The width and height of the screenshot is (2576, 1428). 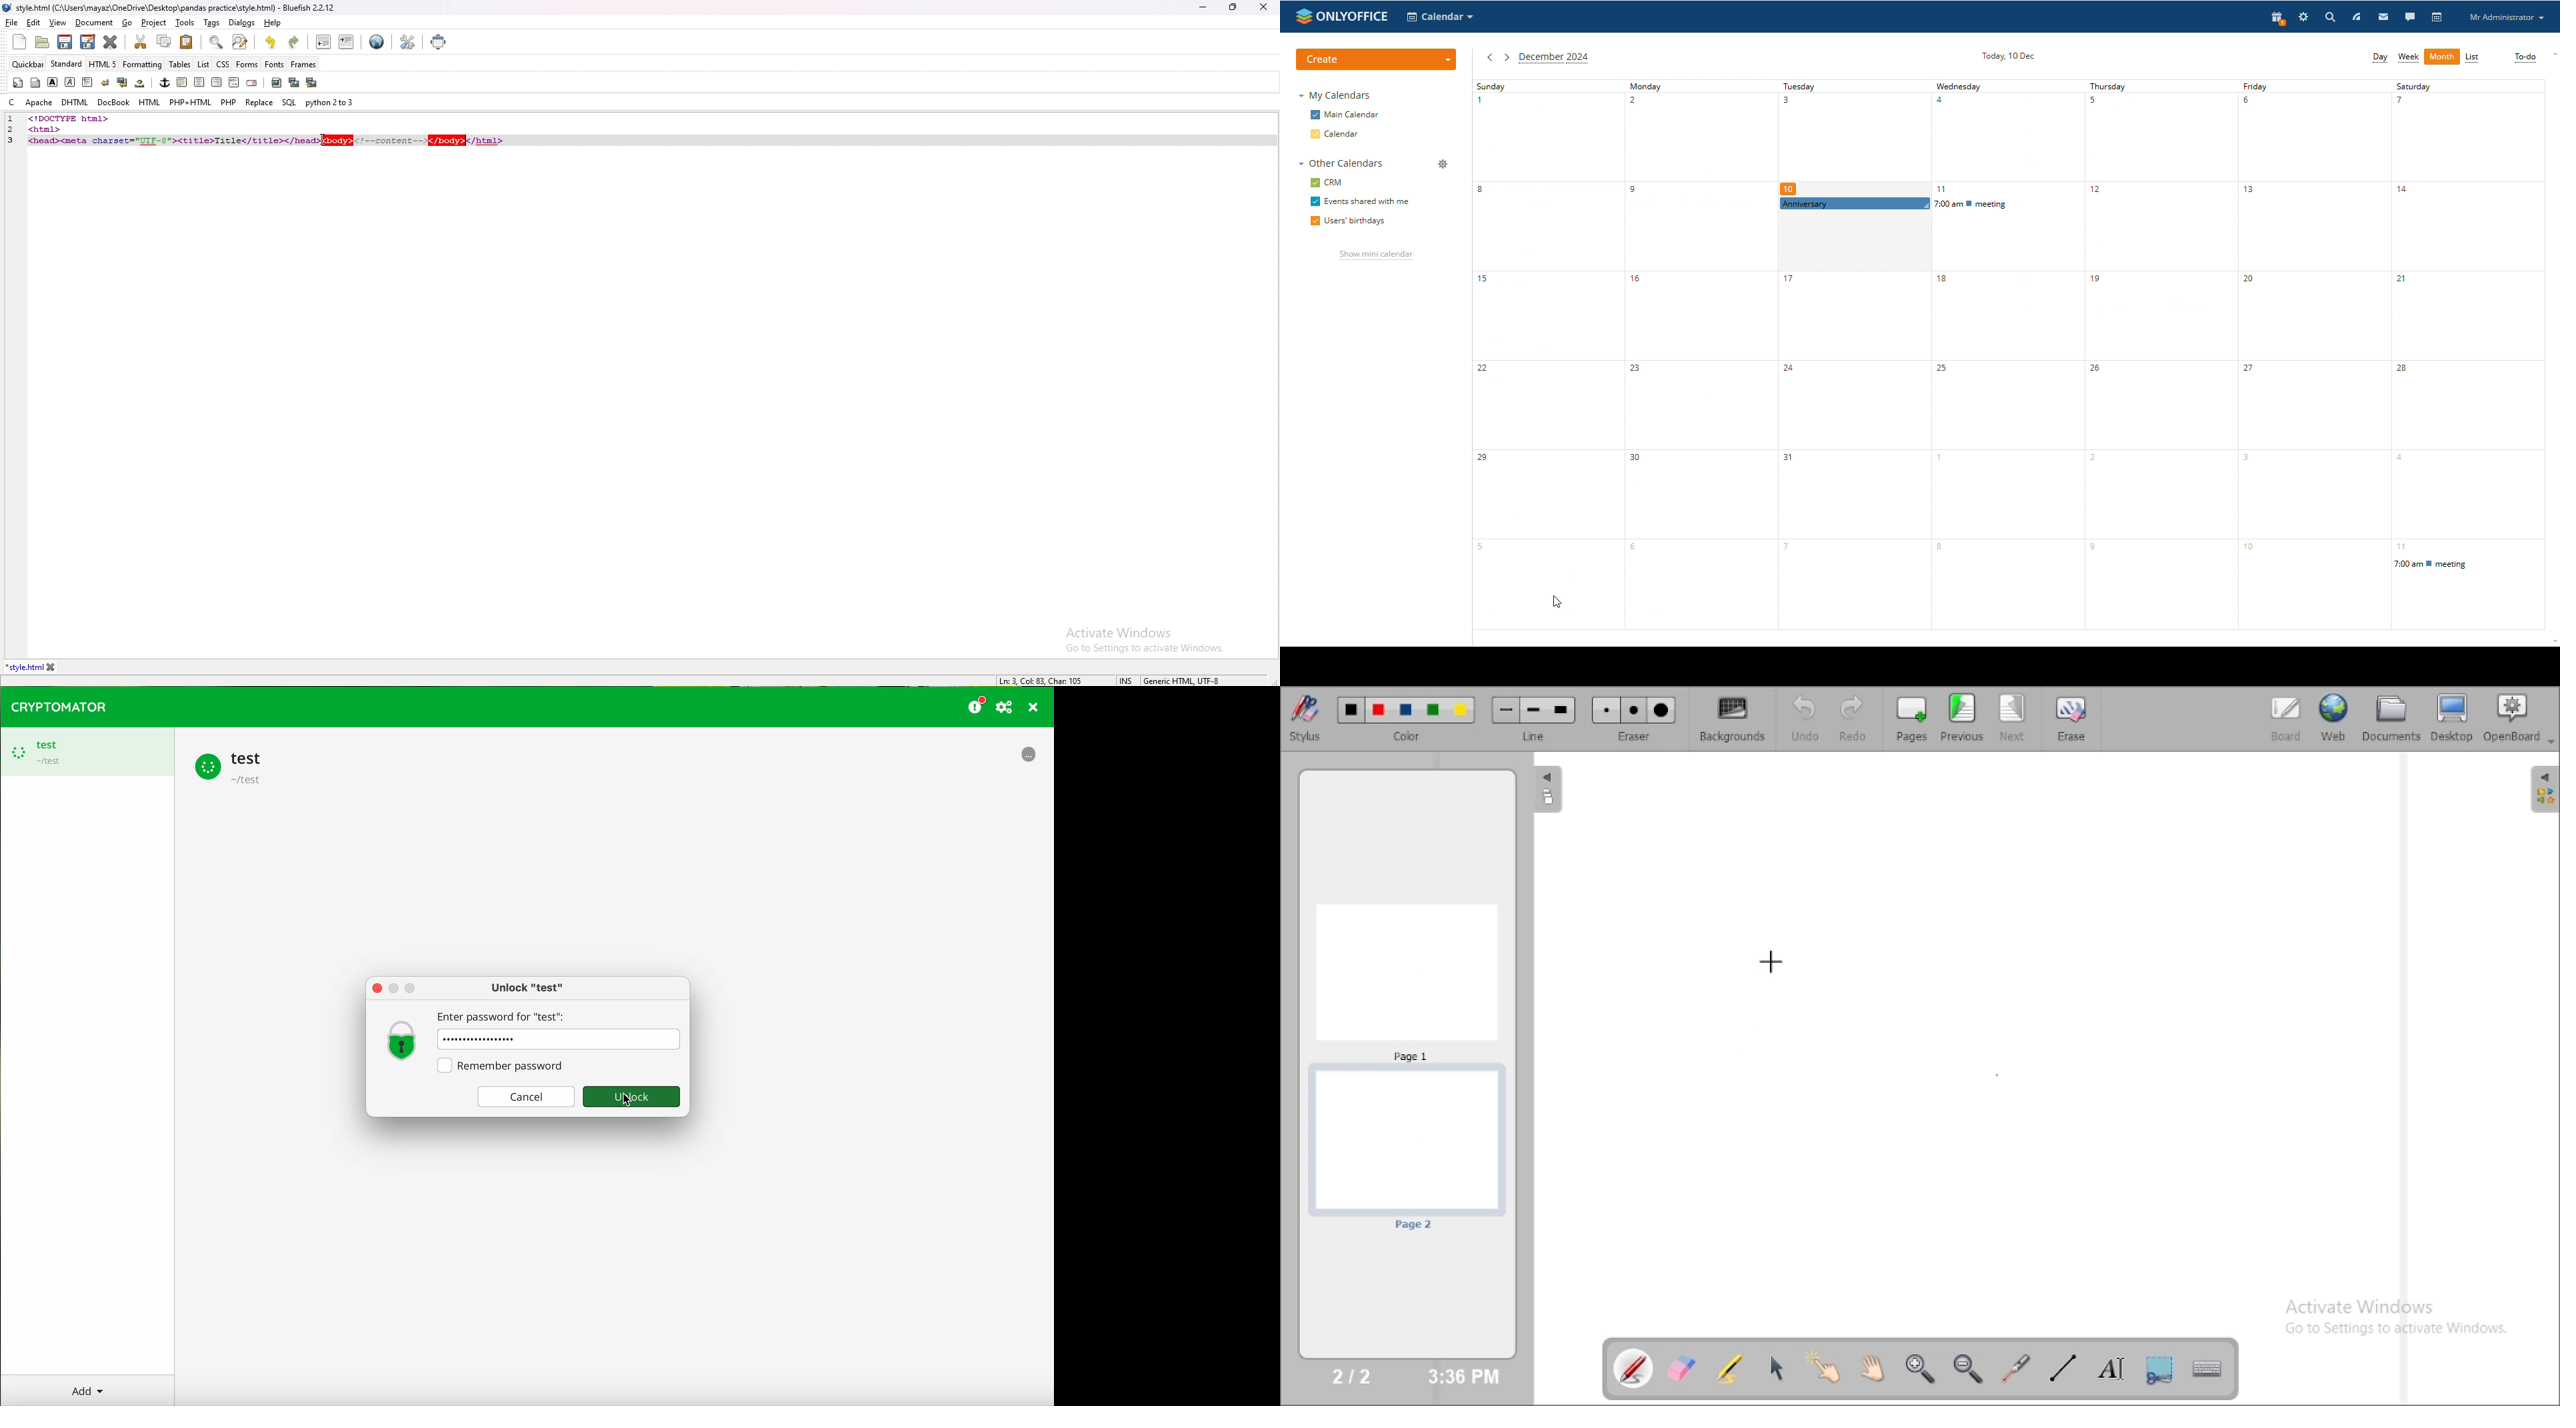 What do you see at coordinates (1444, 165) in the screenshot?
I see `manage` at bounding box center [1444, 165].